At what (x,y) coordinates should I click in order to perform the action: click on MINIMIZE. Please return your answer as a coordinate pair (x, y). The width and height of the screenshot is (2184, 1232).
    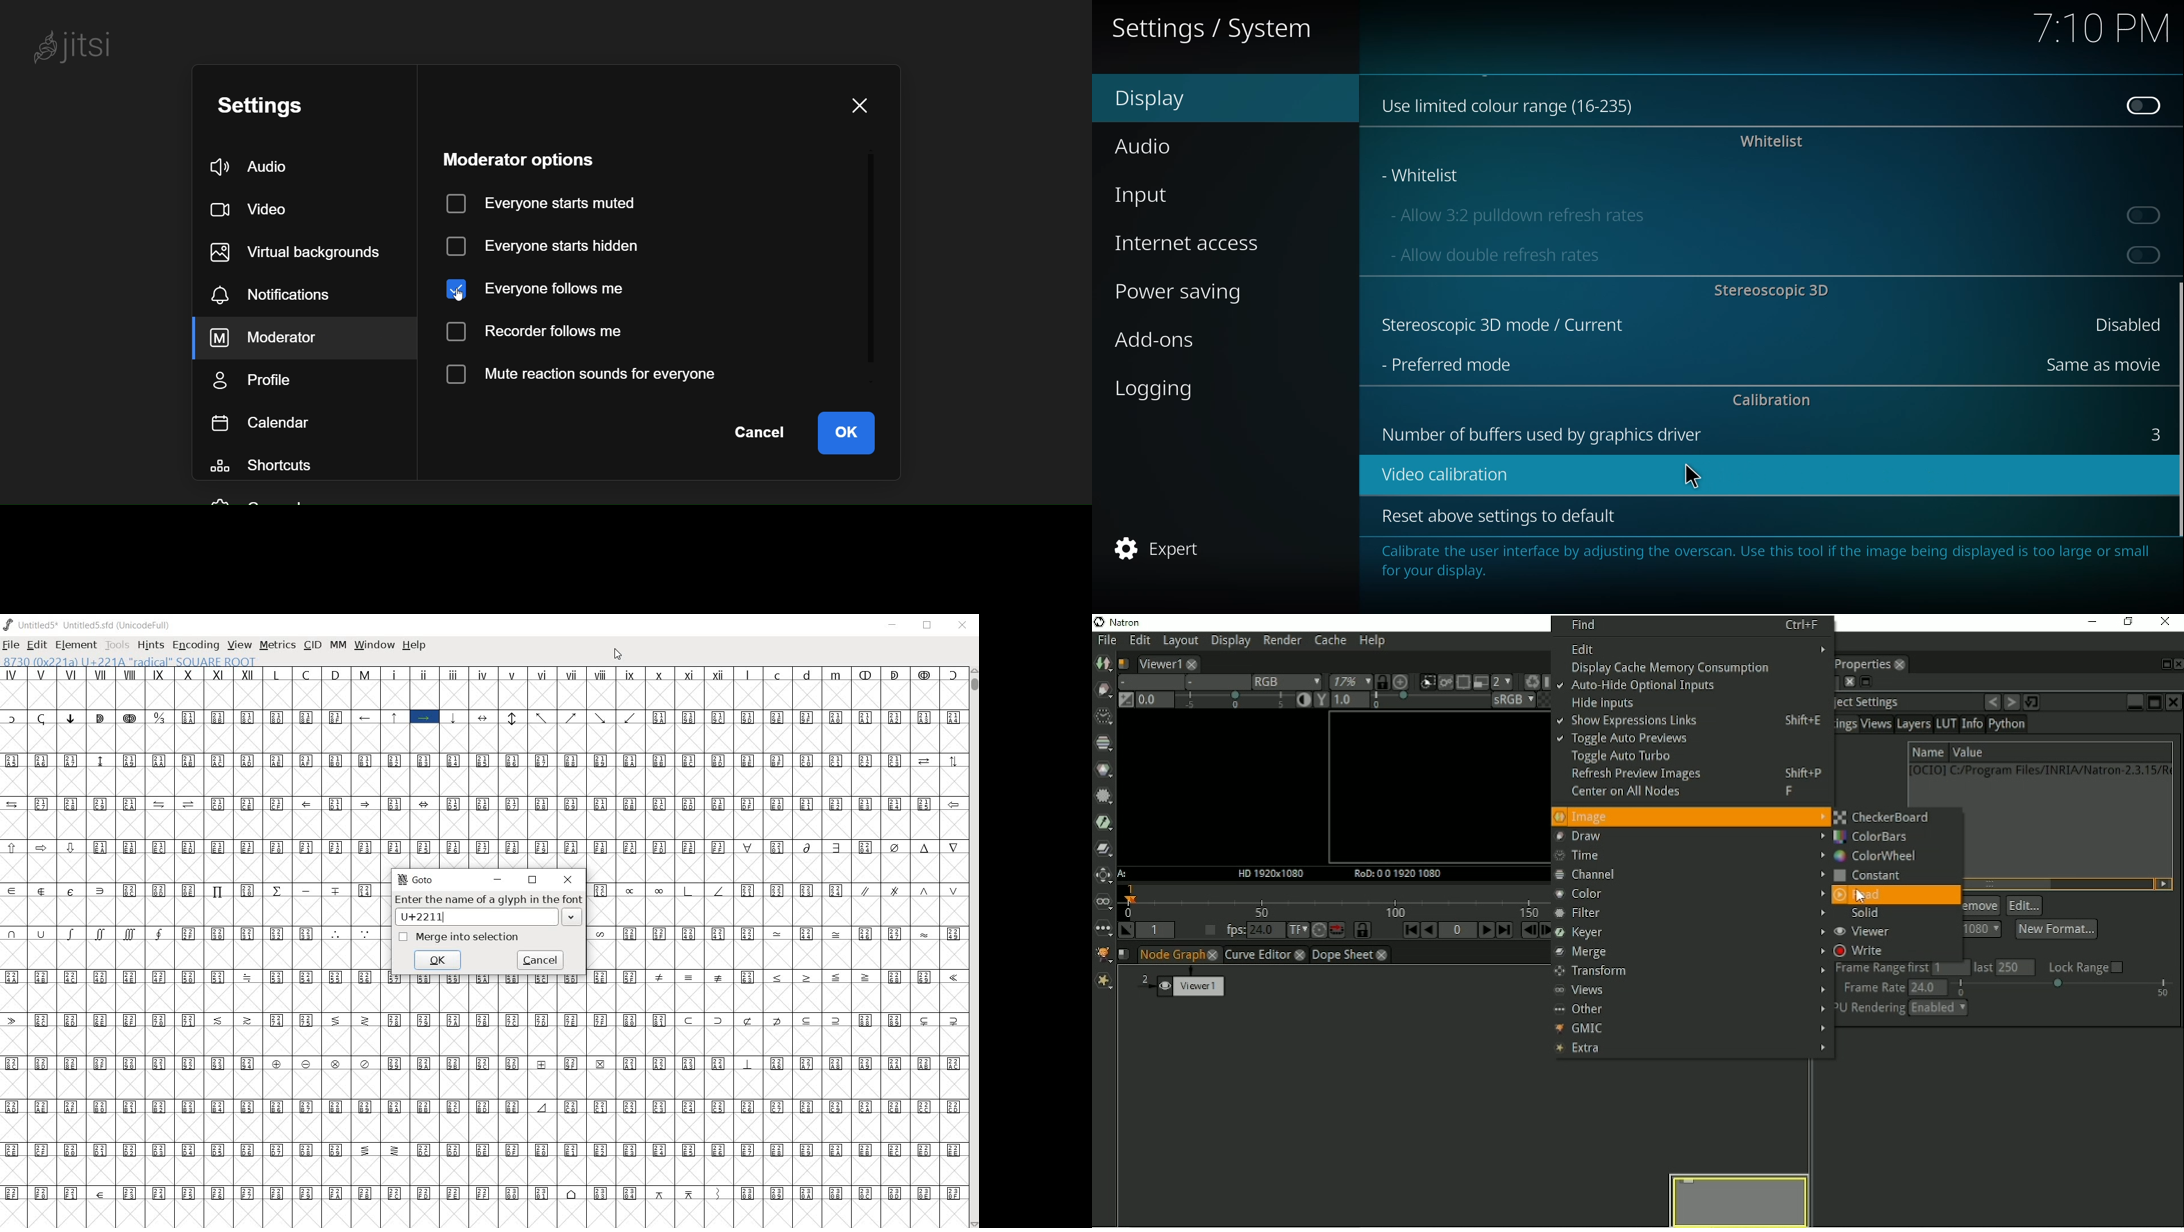
    Looking at the image, I should click on (498, 880).